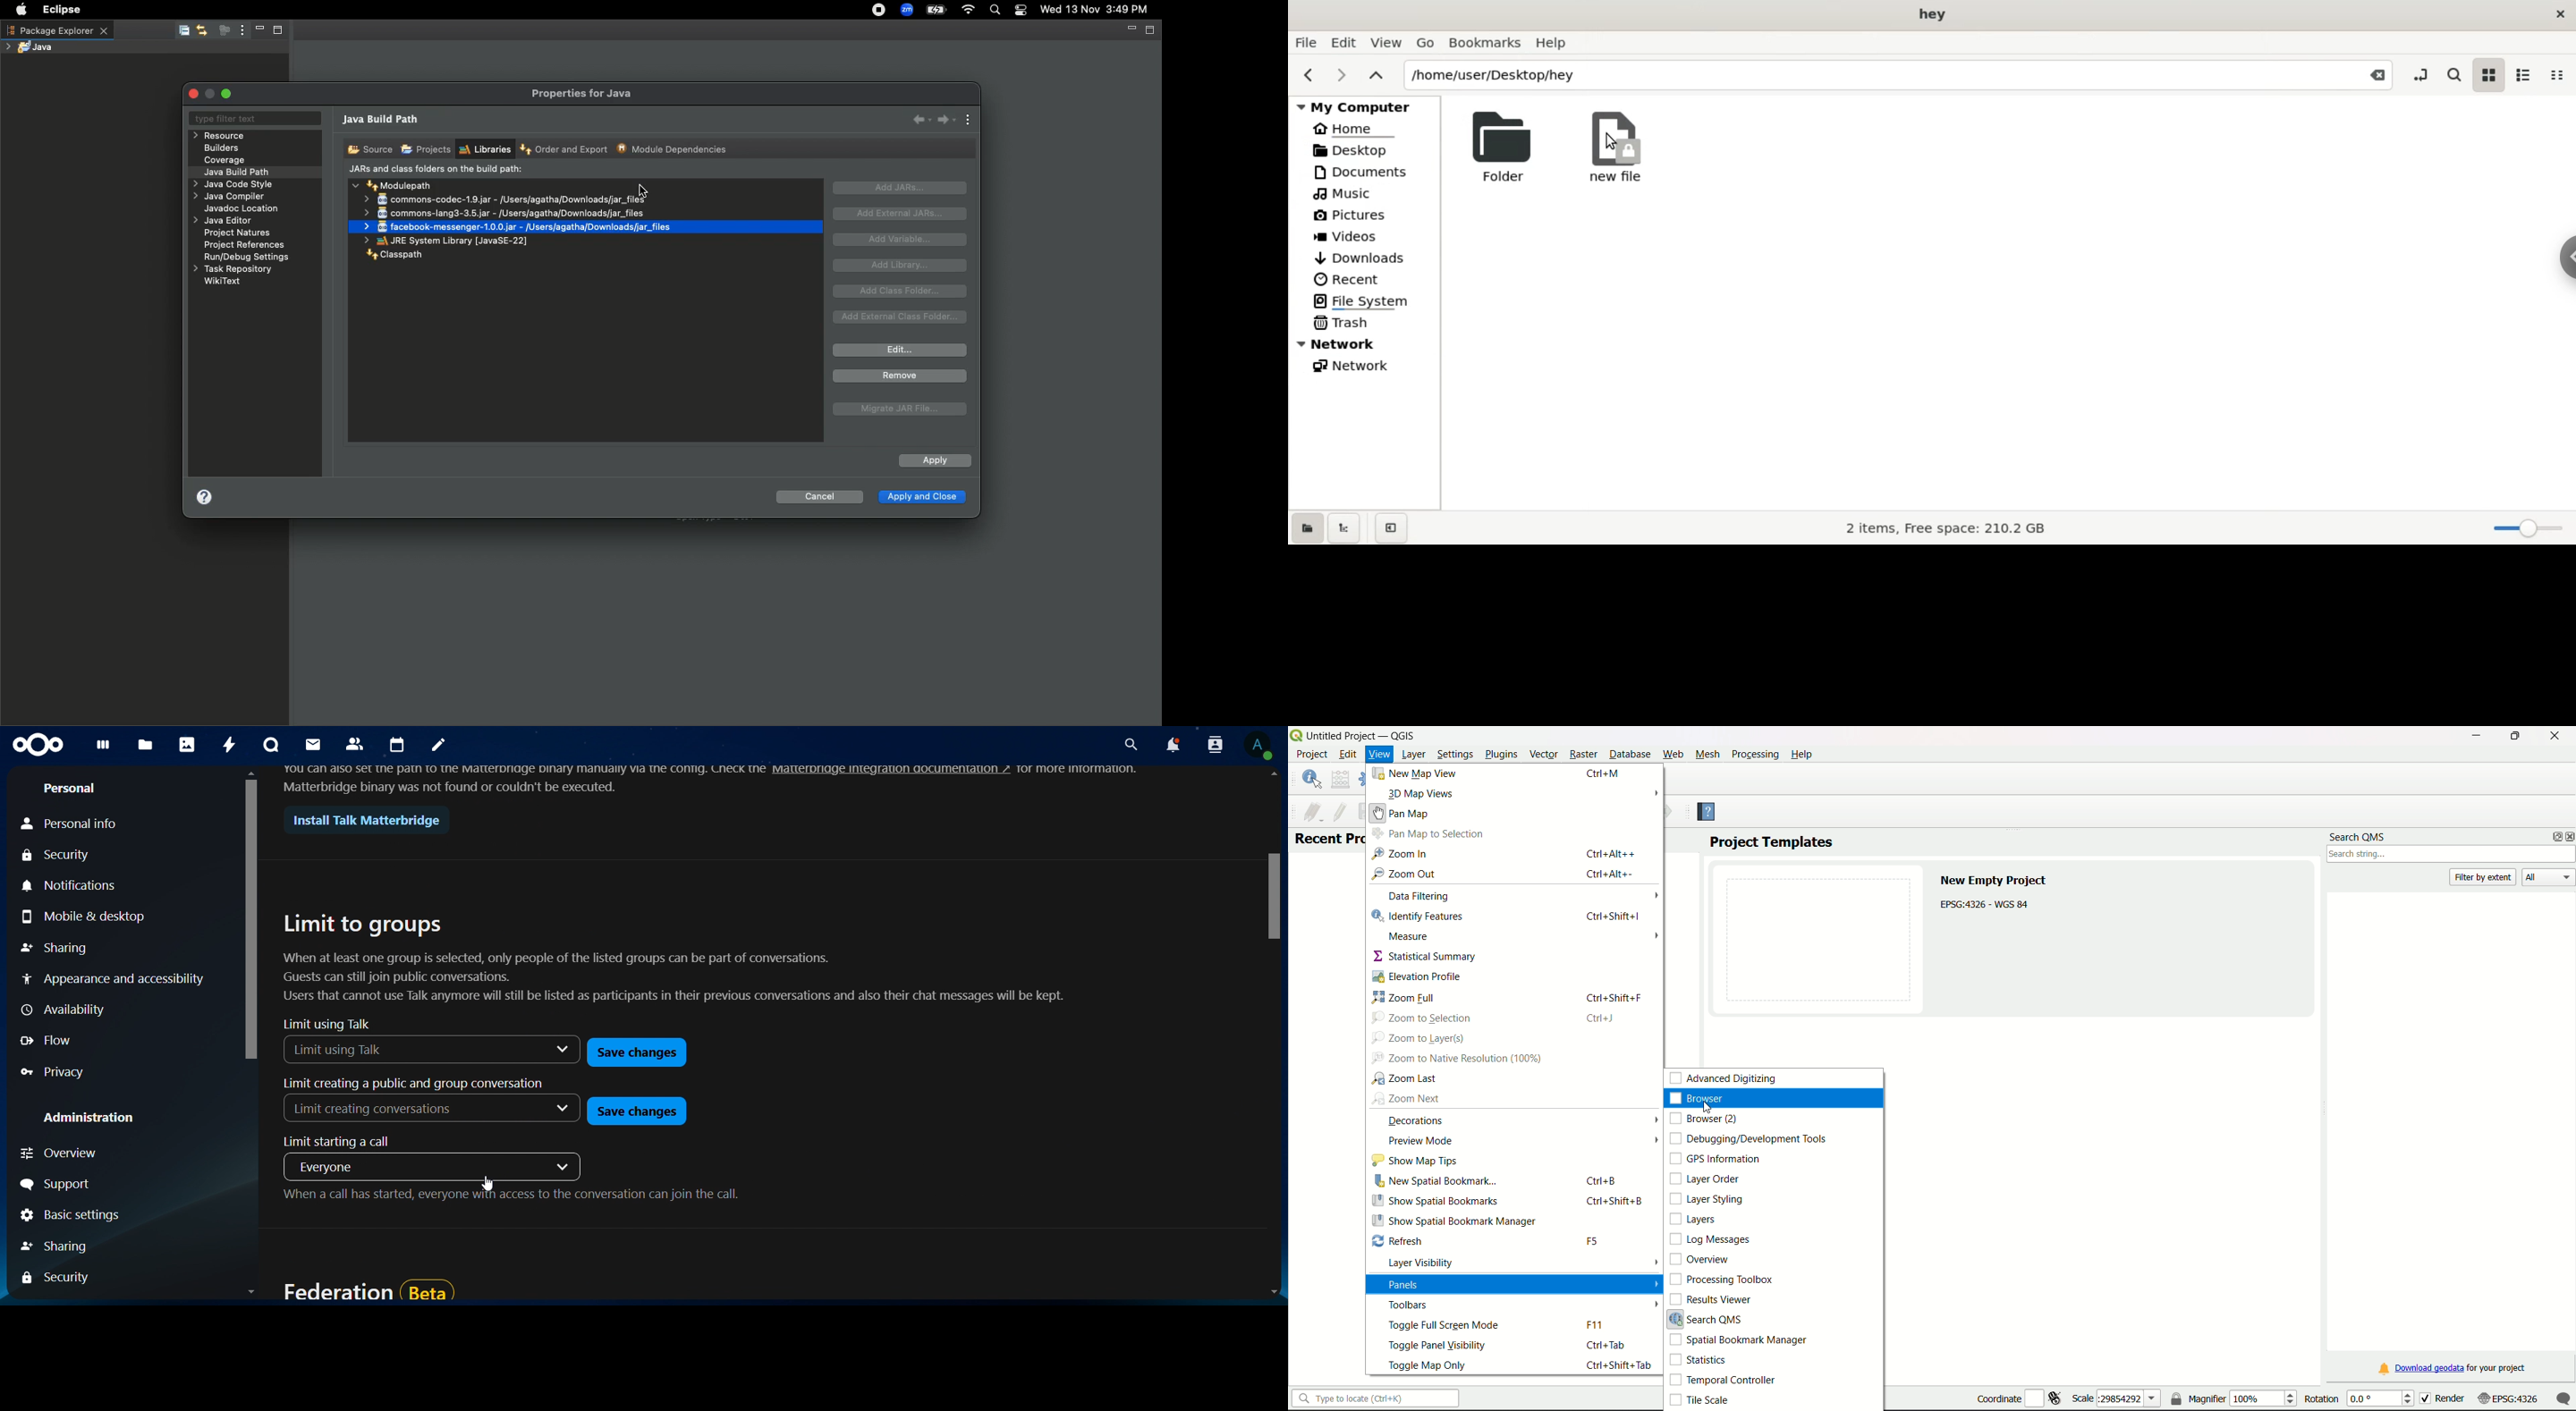 The width and height of the screenshot is (2576, 1428). What do you see at coordinates (1802, 754) in the screenshot?
I see `Help` at bounding box center [1802, 754].